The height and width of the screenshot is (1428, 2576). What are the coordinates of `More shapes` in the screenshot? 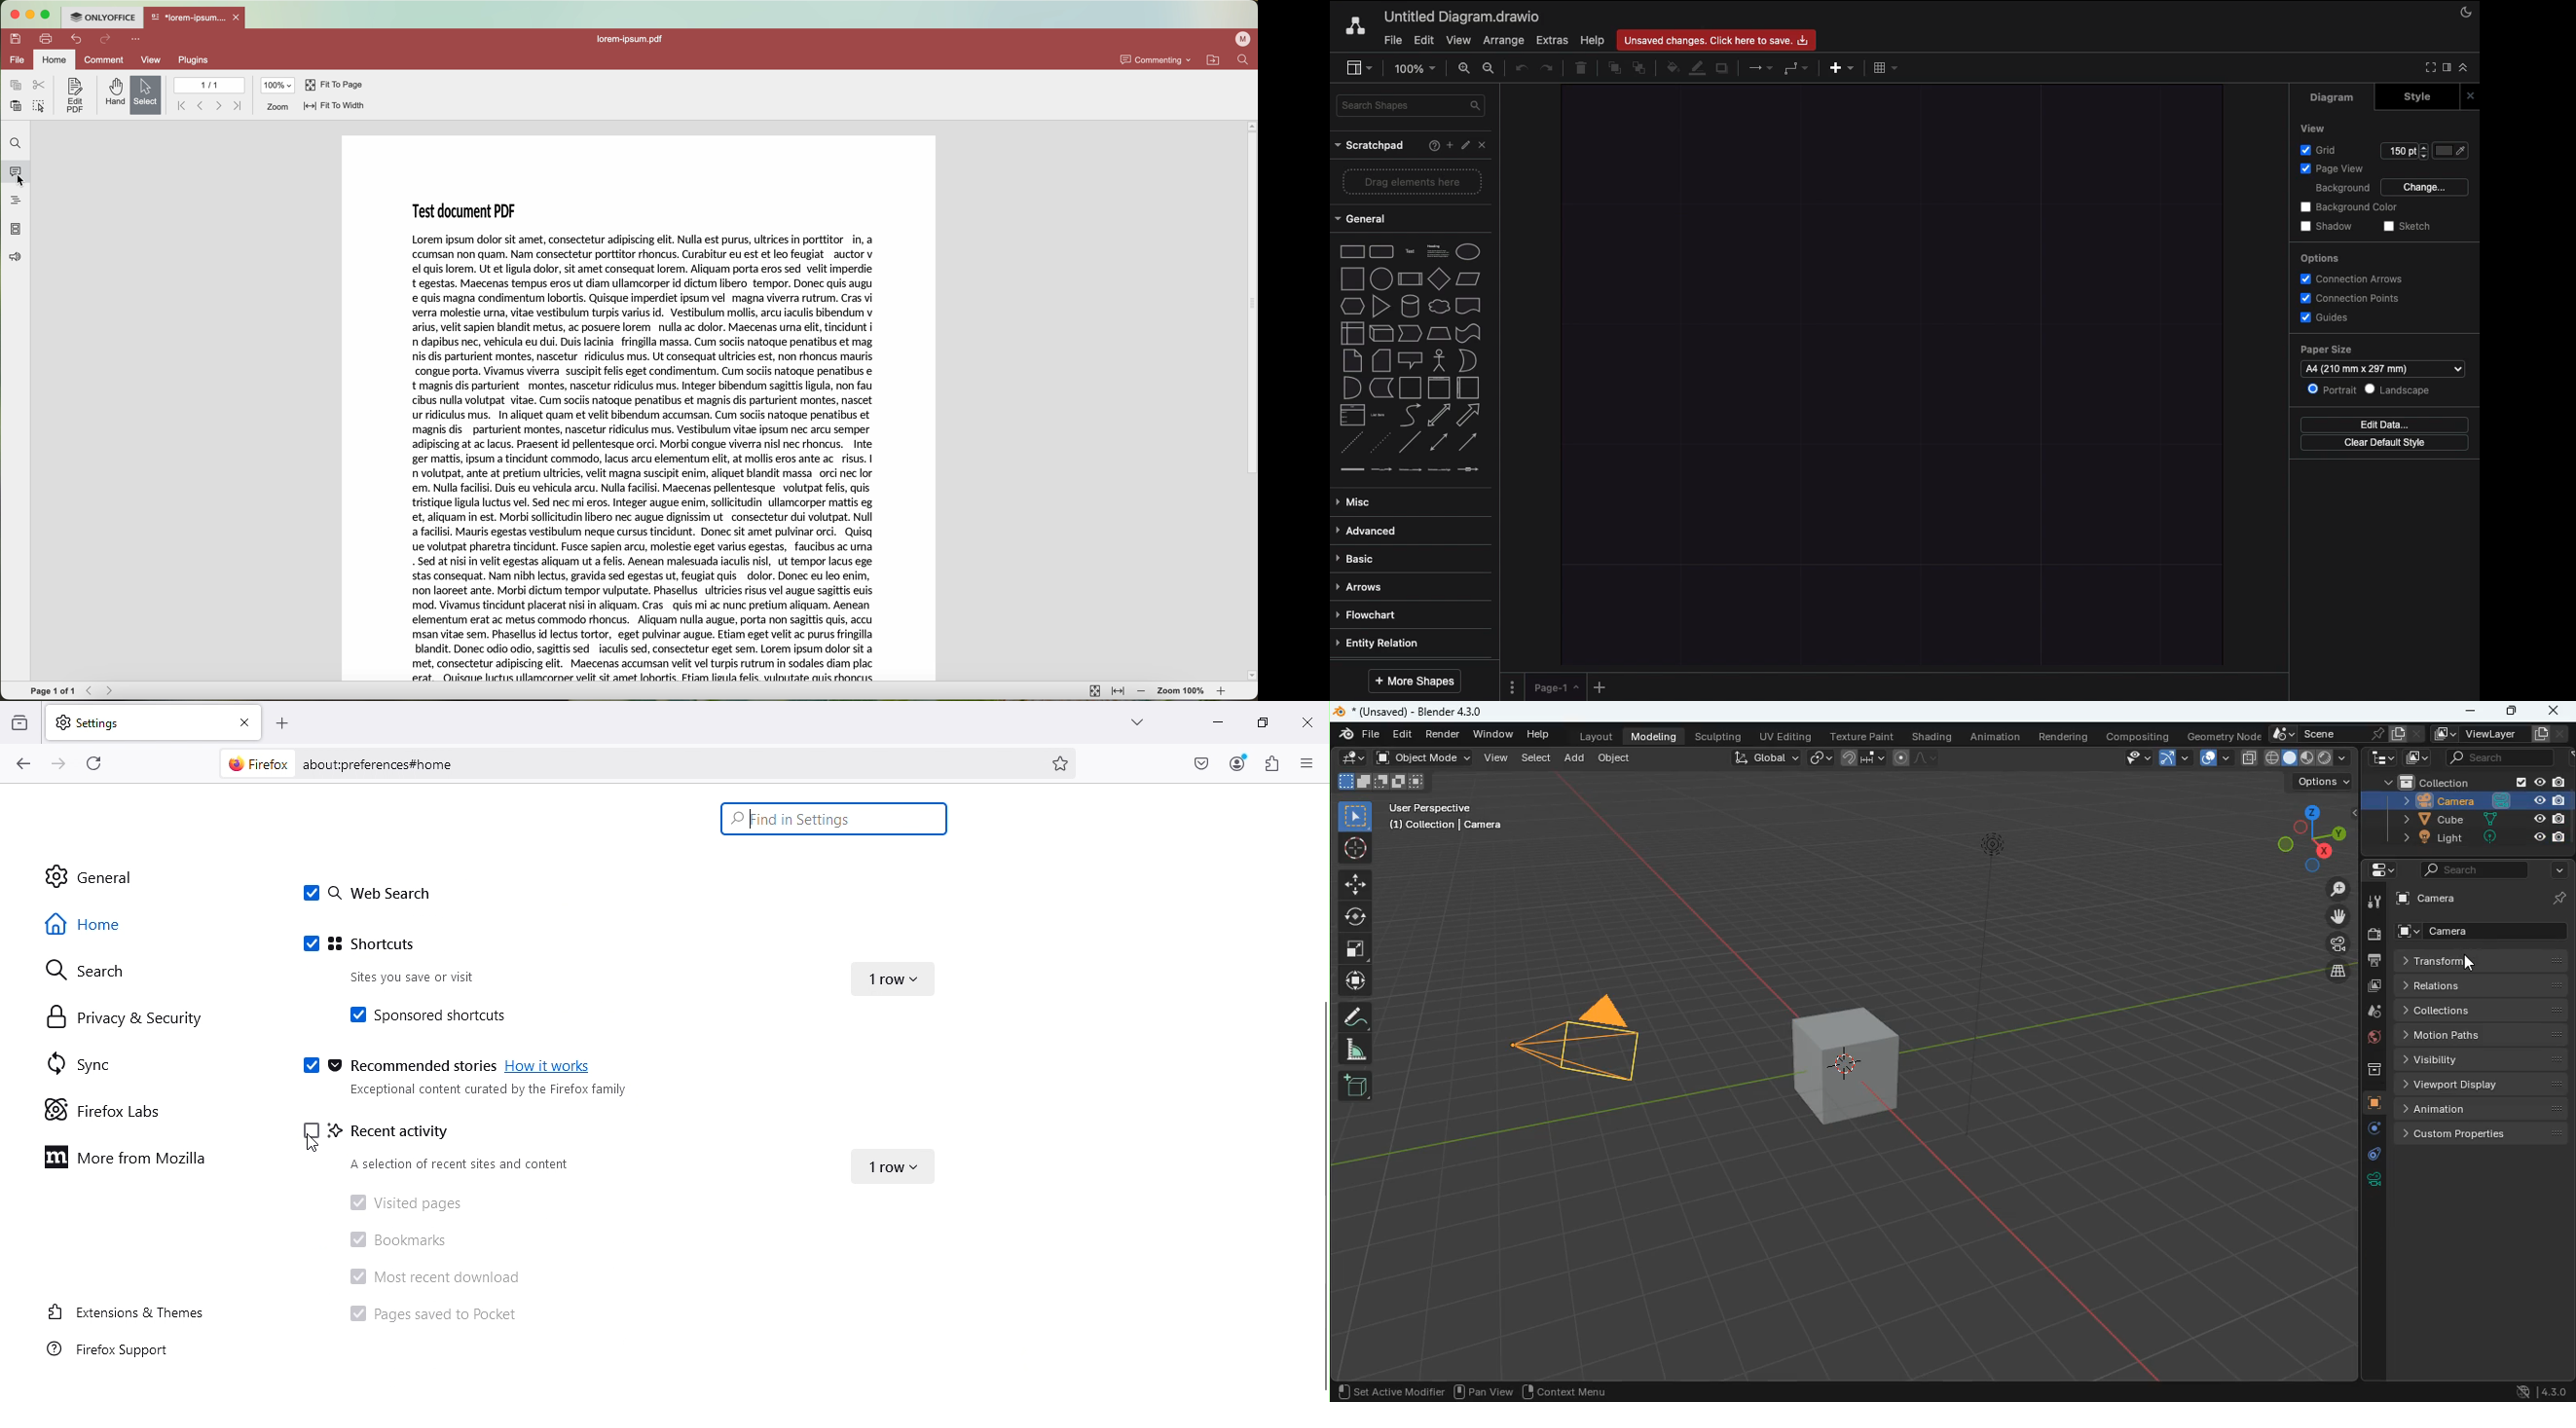 It's located at (1414, 682).